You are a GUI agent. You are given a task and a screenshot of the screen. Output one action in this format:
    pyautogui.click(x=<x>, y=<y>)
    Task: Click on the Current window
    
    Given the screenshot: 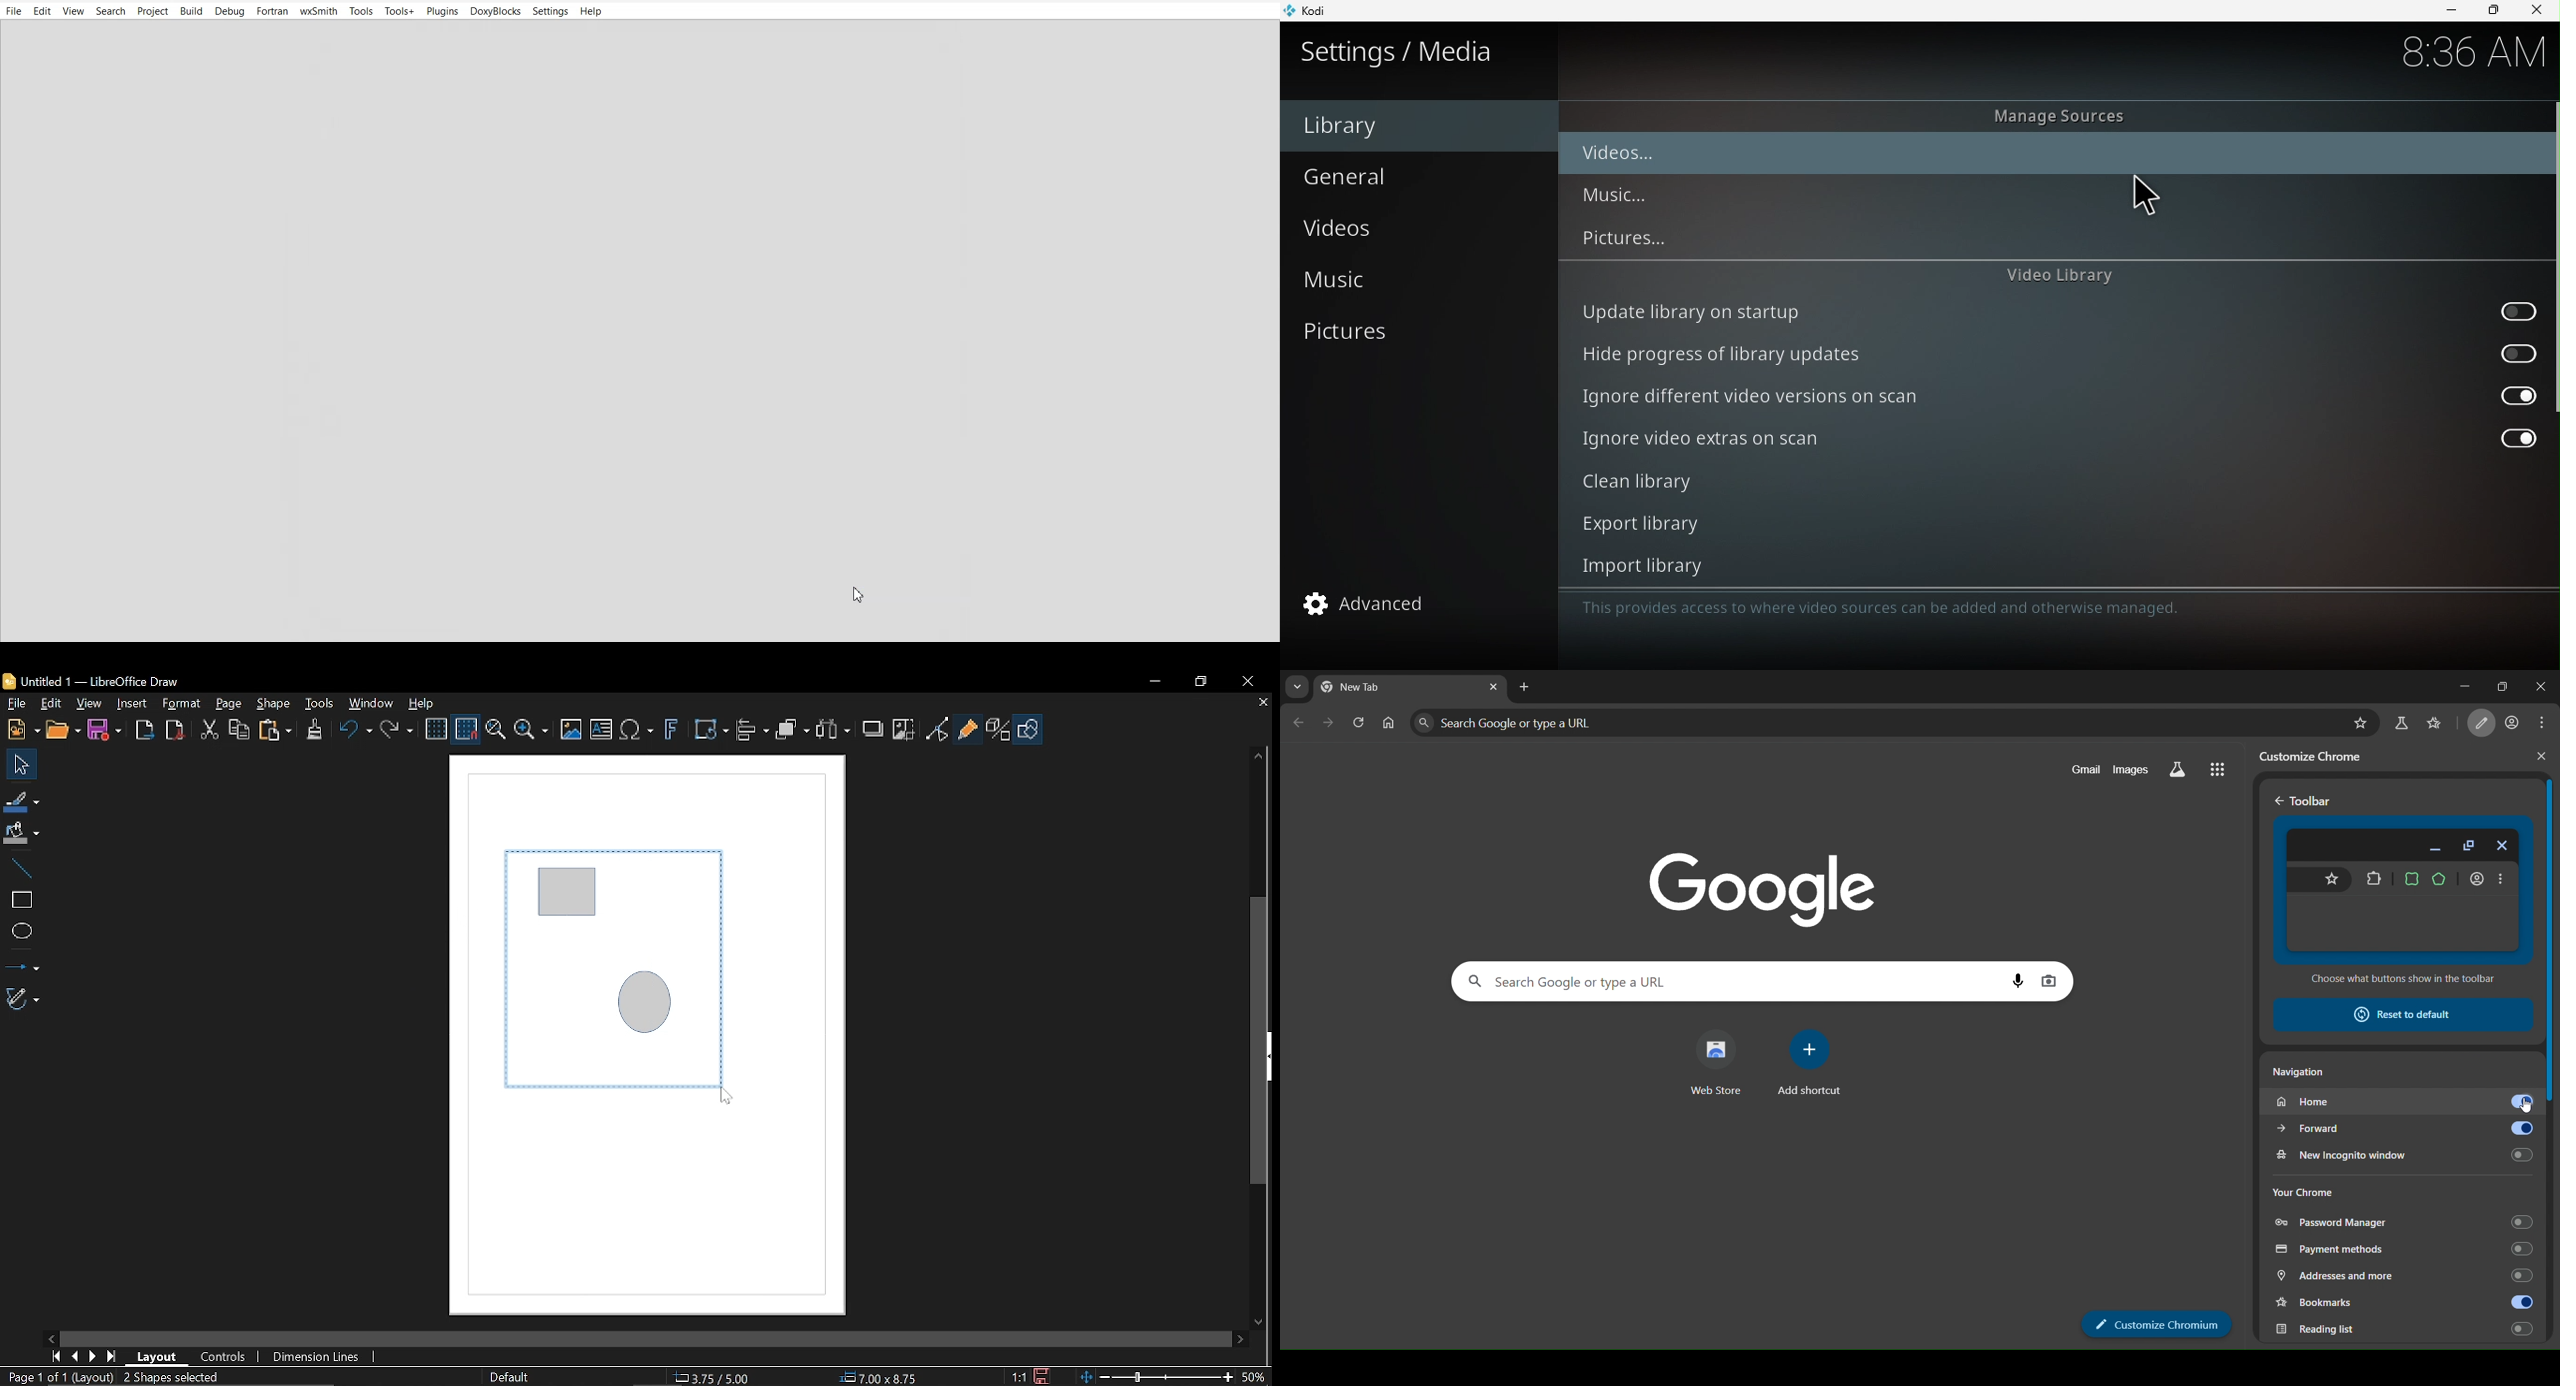 What is the action you would take?
    pyautogui.click(x=99, y=681)
    